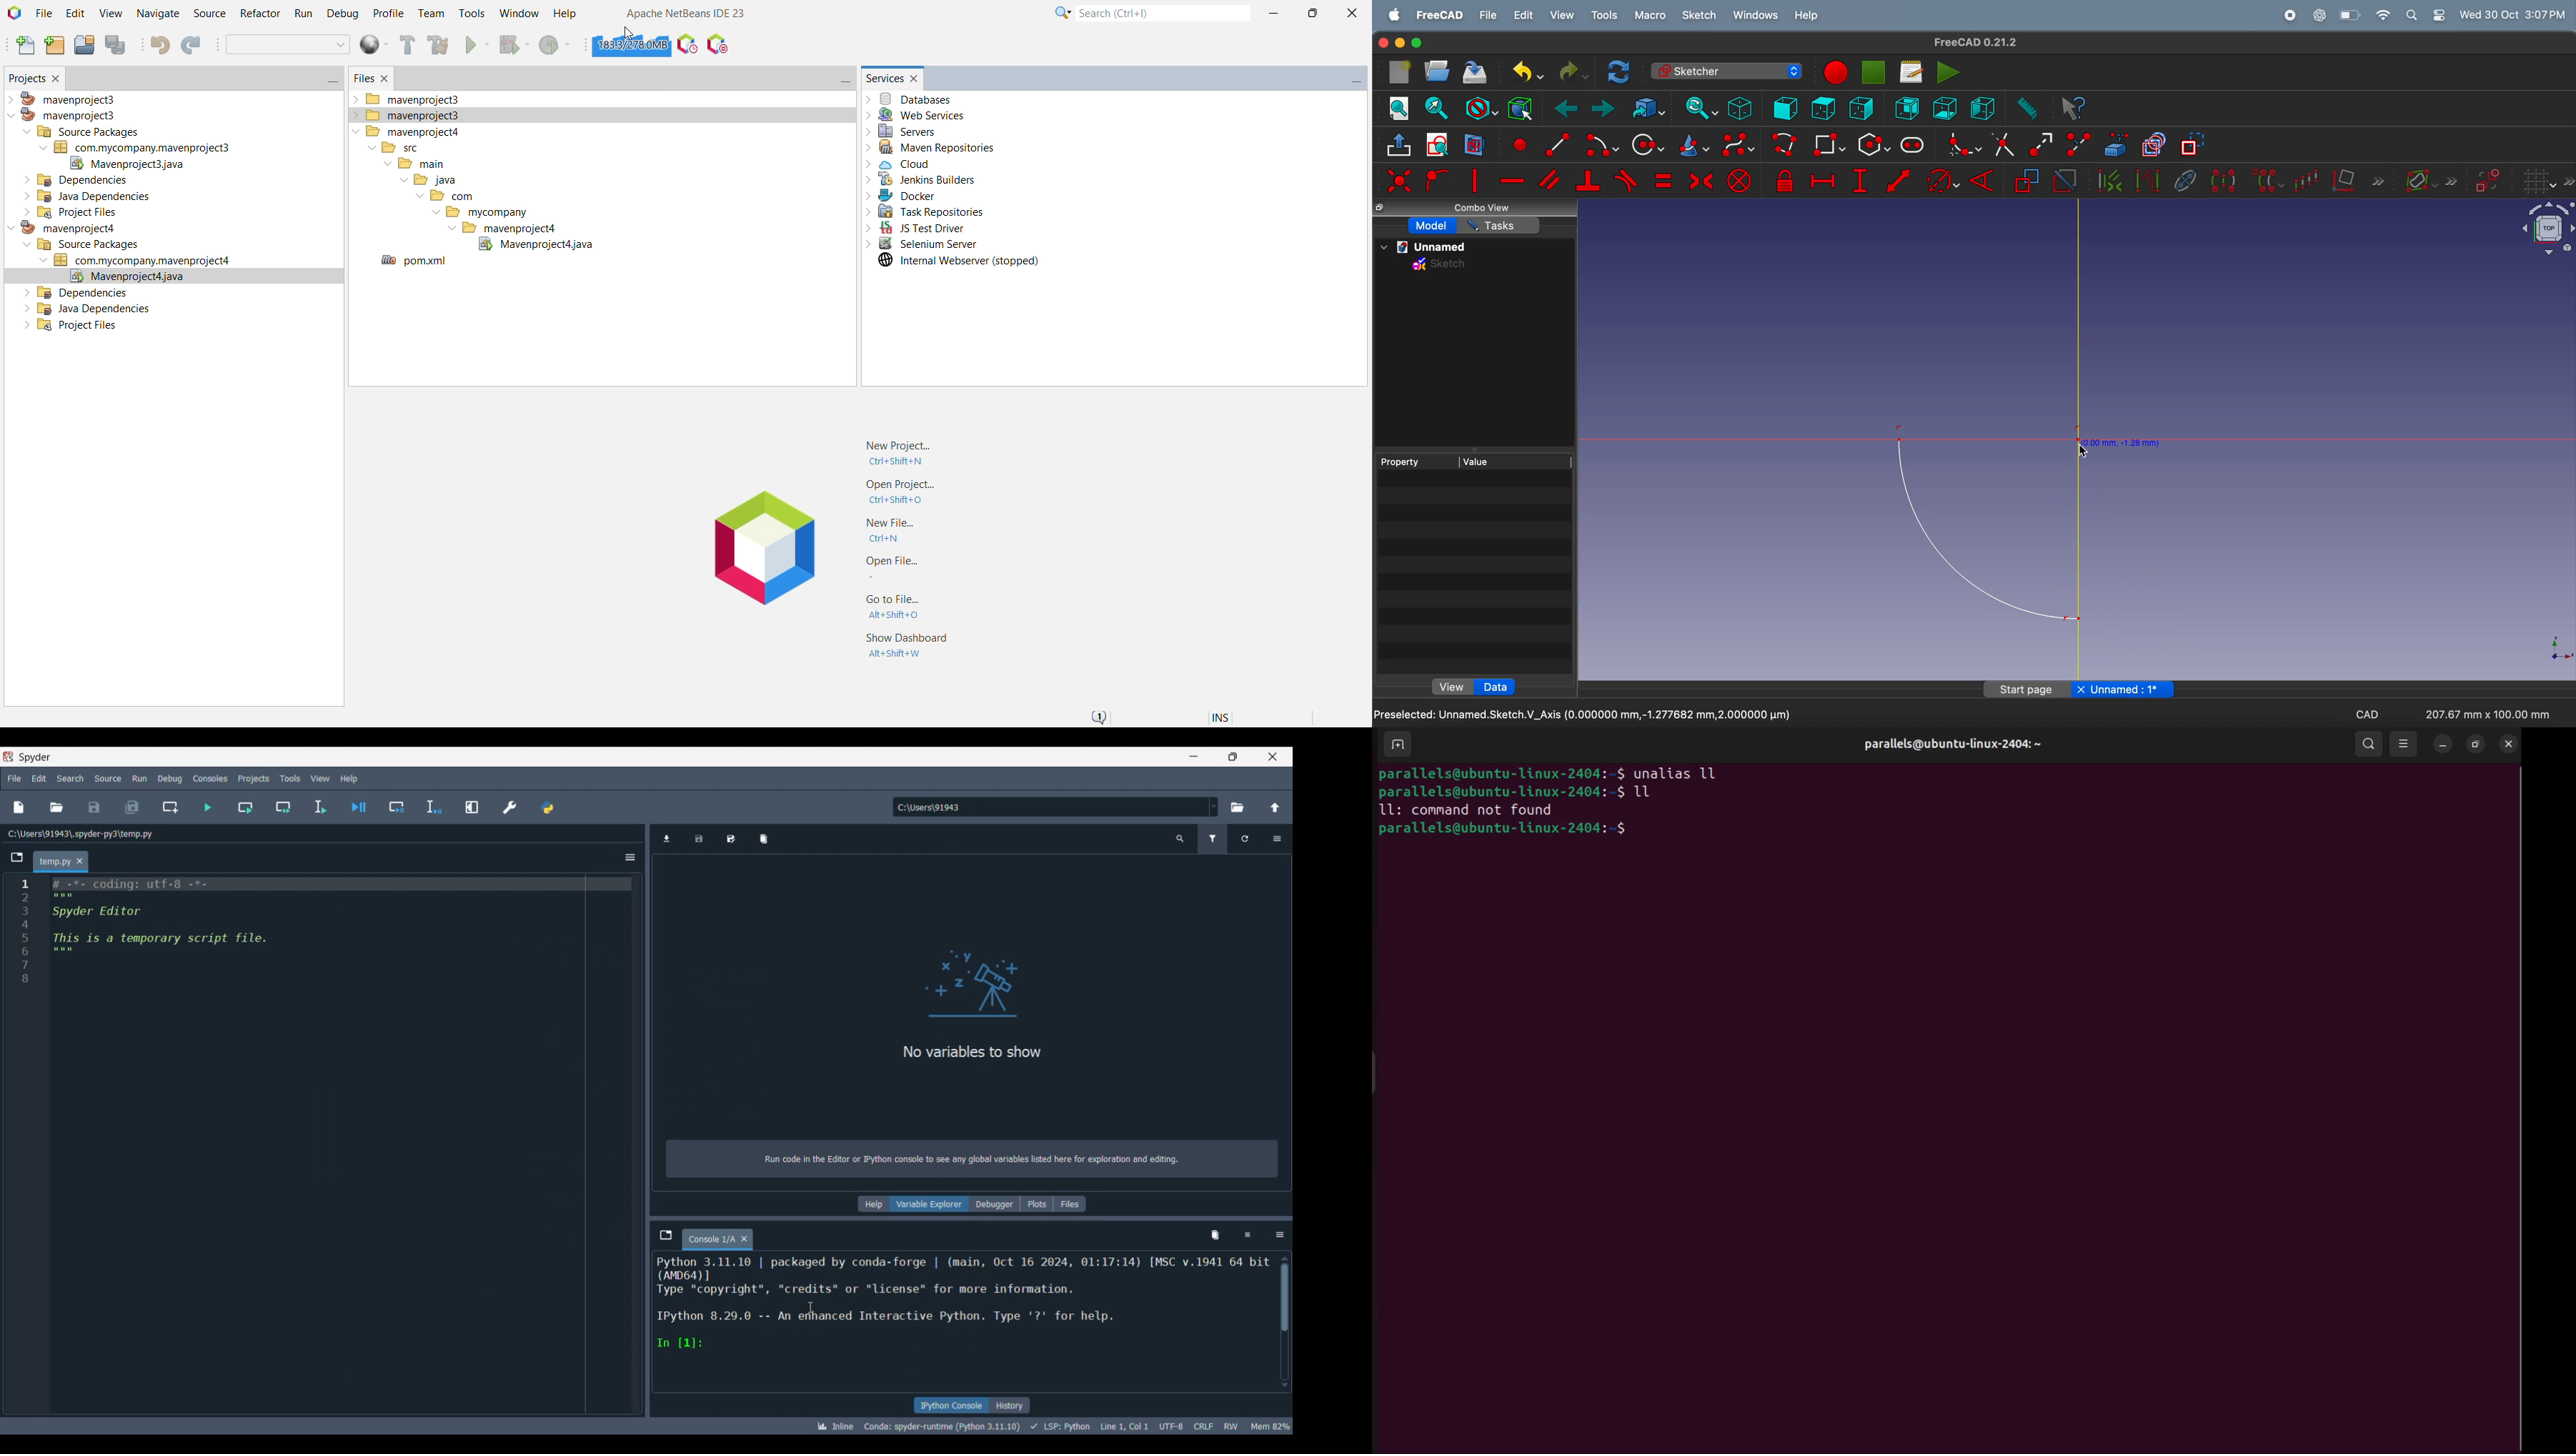  What do you see at coordinates (1215, 1236) in the screenshot?
I see `Remove all variables from namespace` at bounding box center [1215, 1236].